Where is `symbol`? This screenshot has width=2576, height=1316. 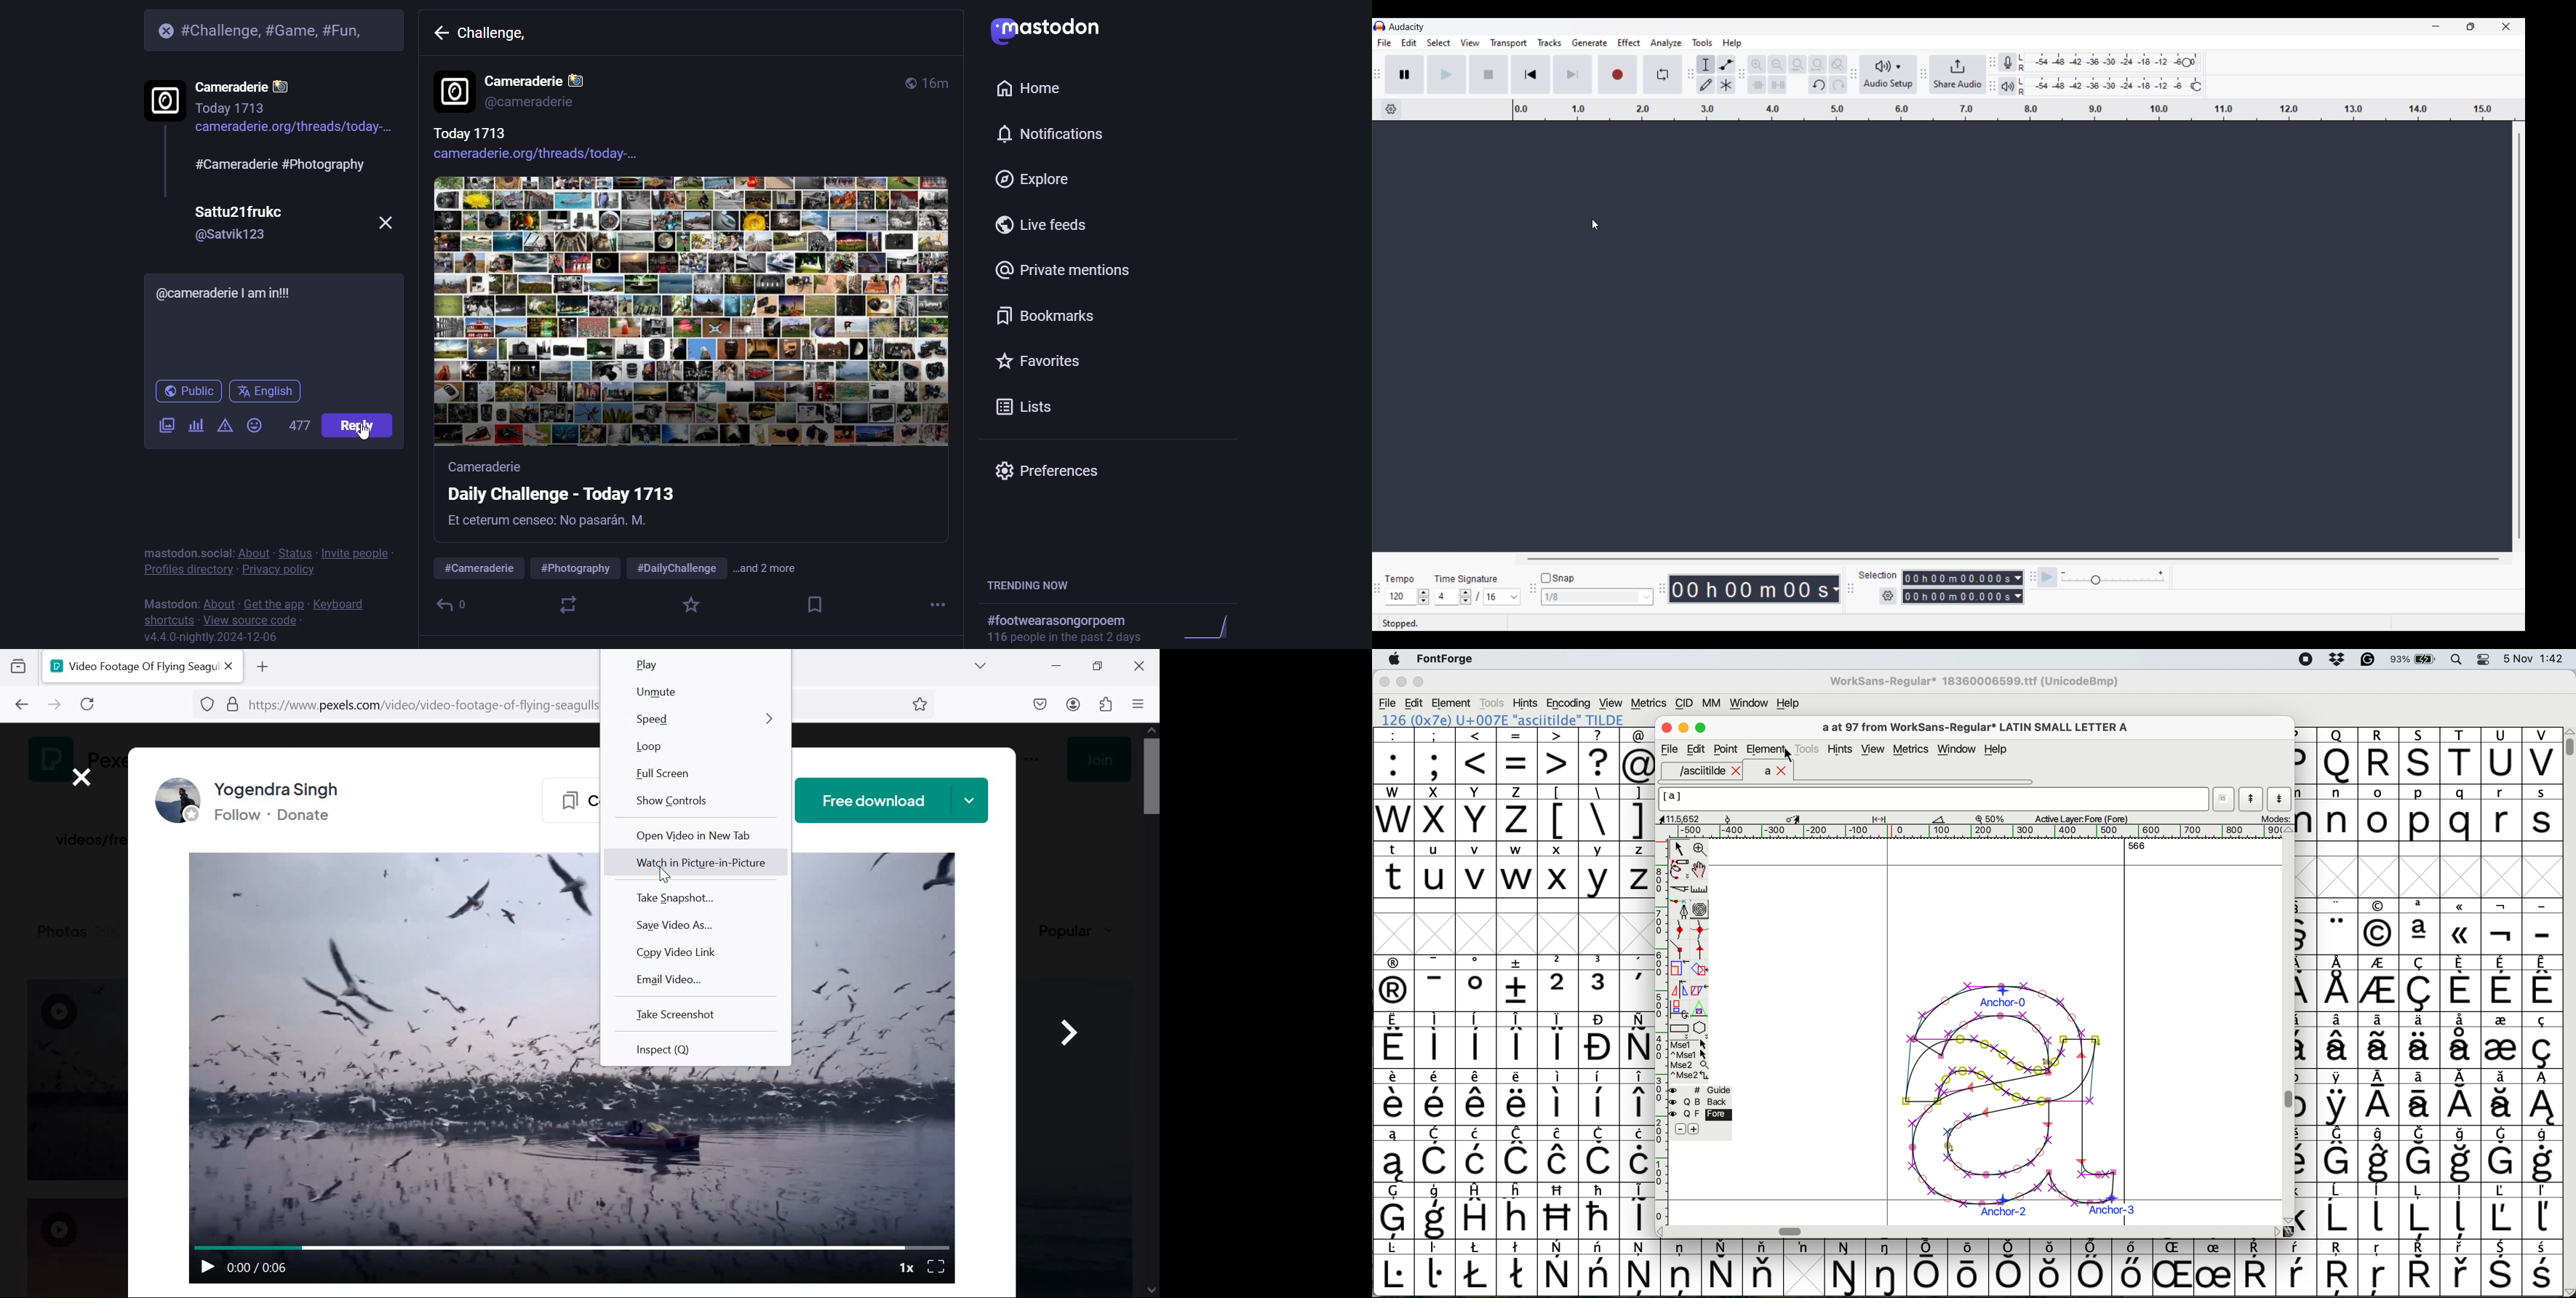 symbol is located at coordinates (2422, 984).